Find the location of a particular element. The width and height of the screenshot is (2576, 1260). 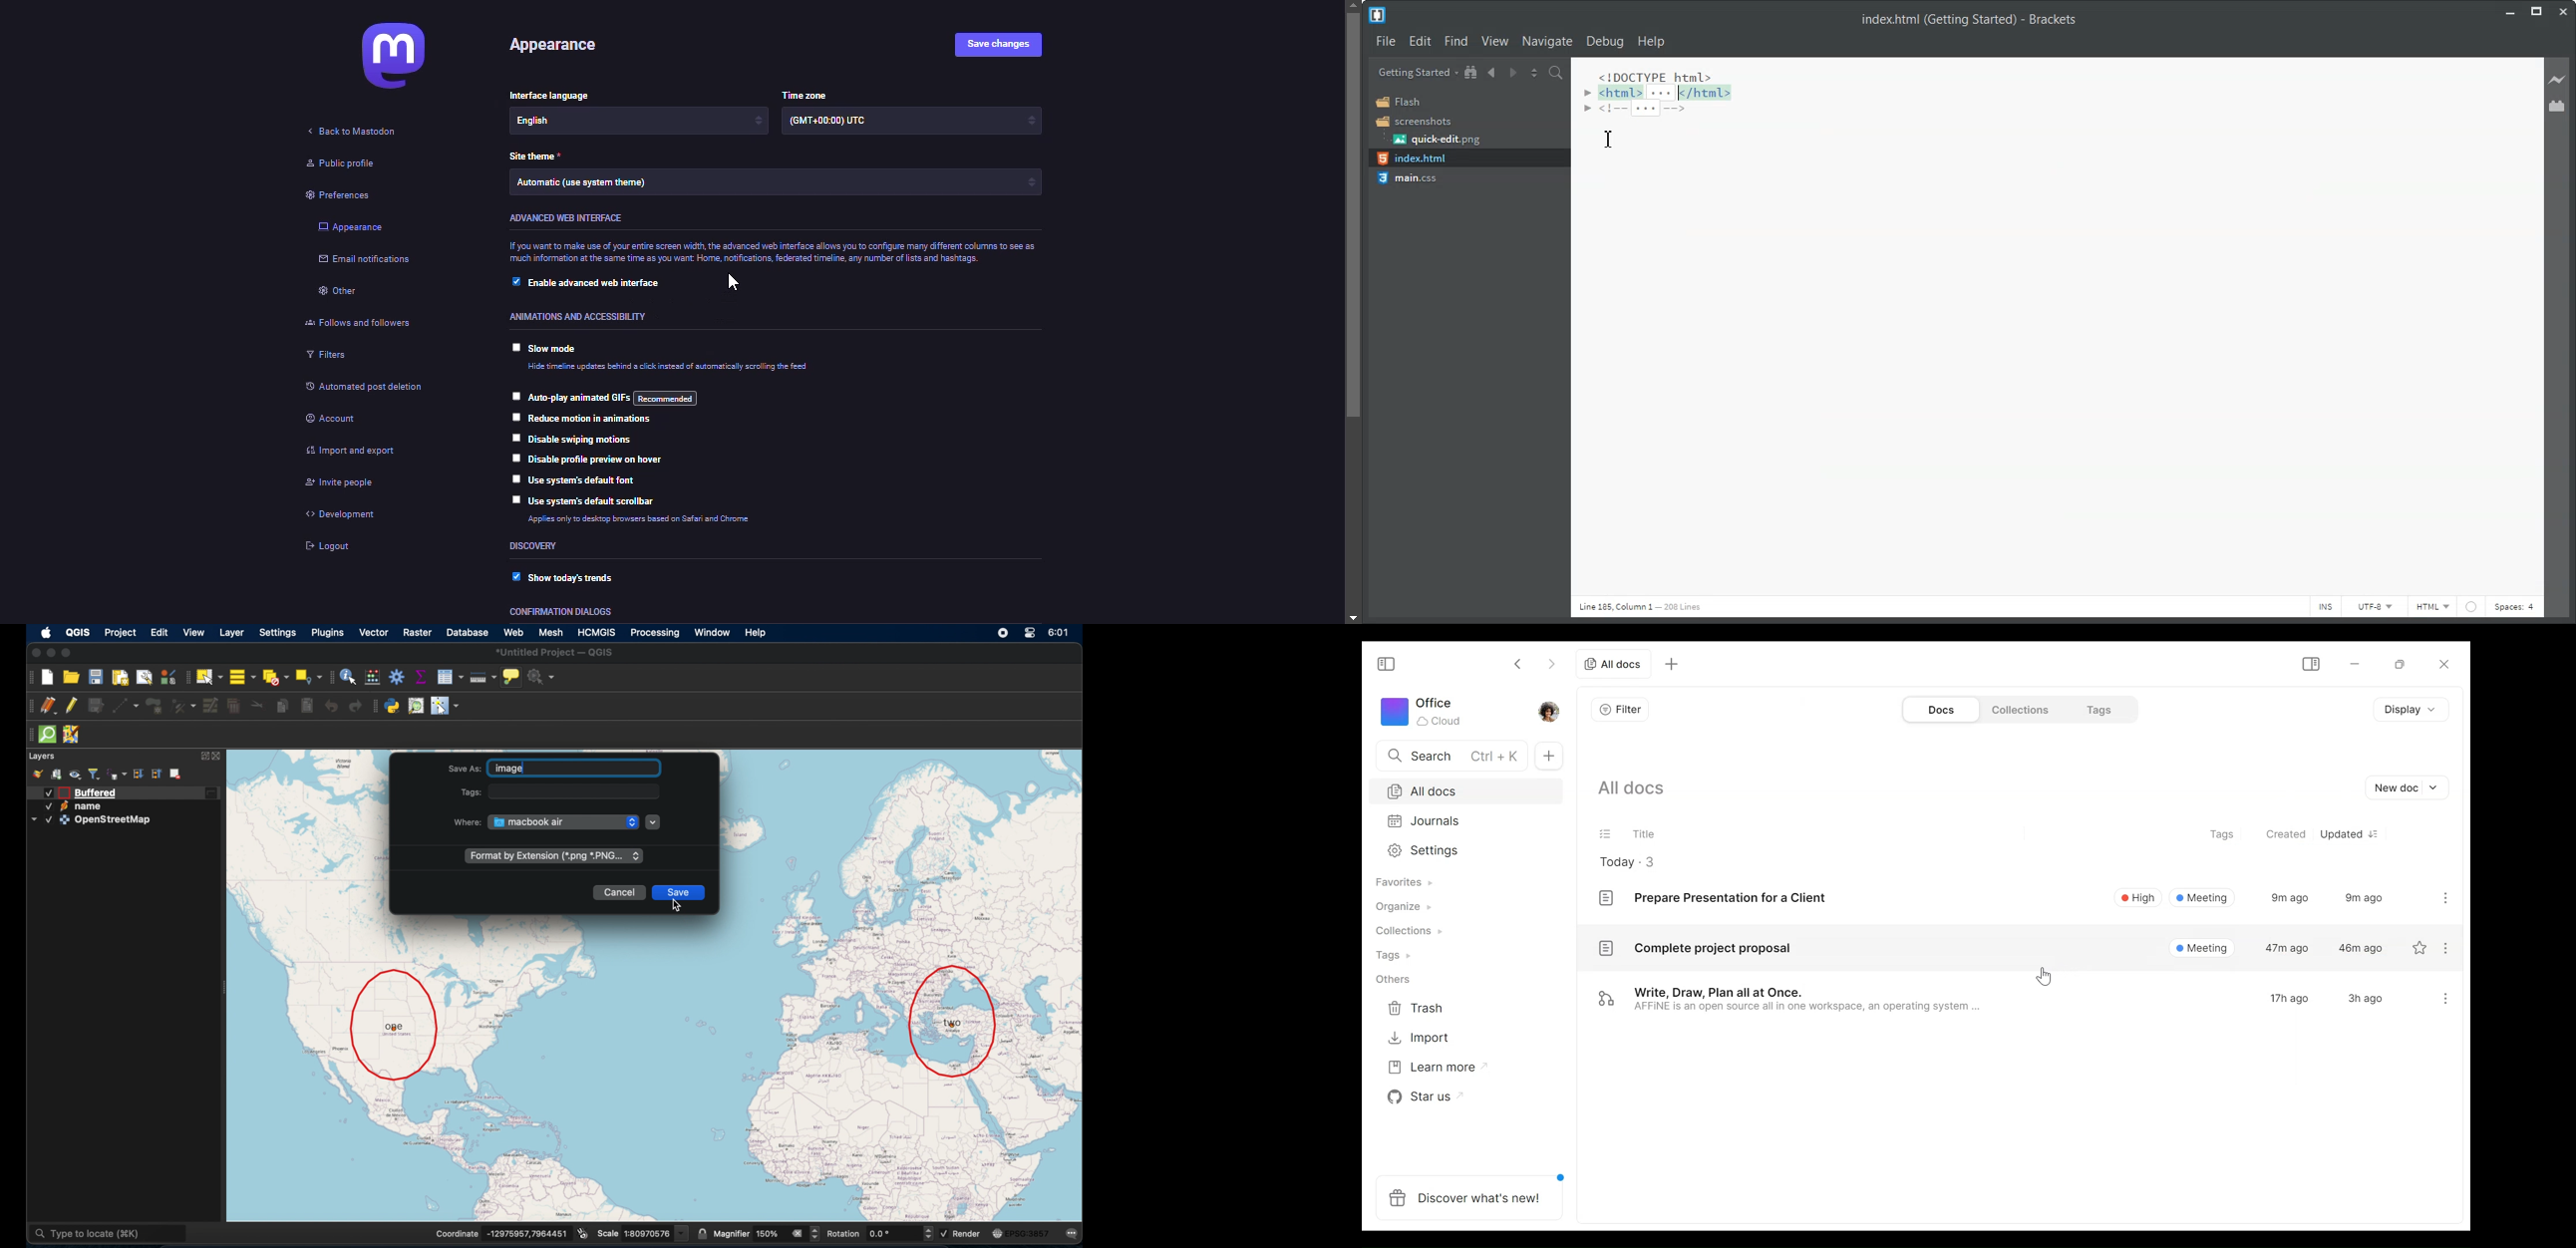

Documents is located at coordinates (1945, 708).